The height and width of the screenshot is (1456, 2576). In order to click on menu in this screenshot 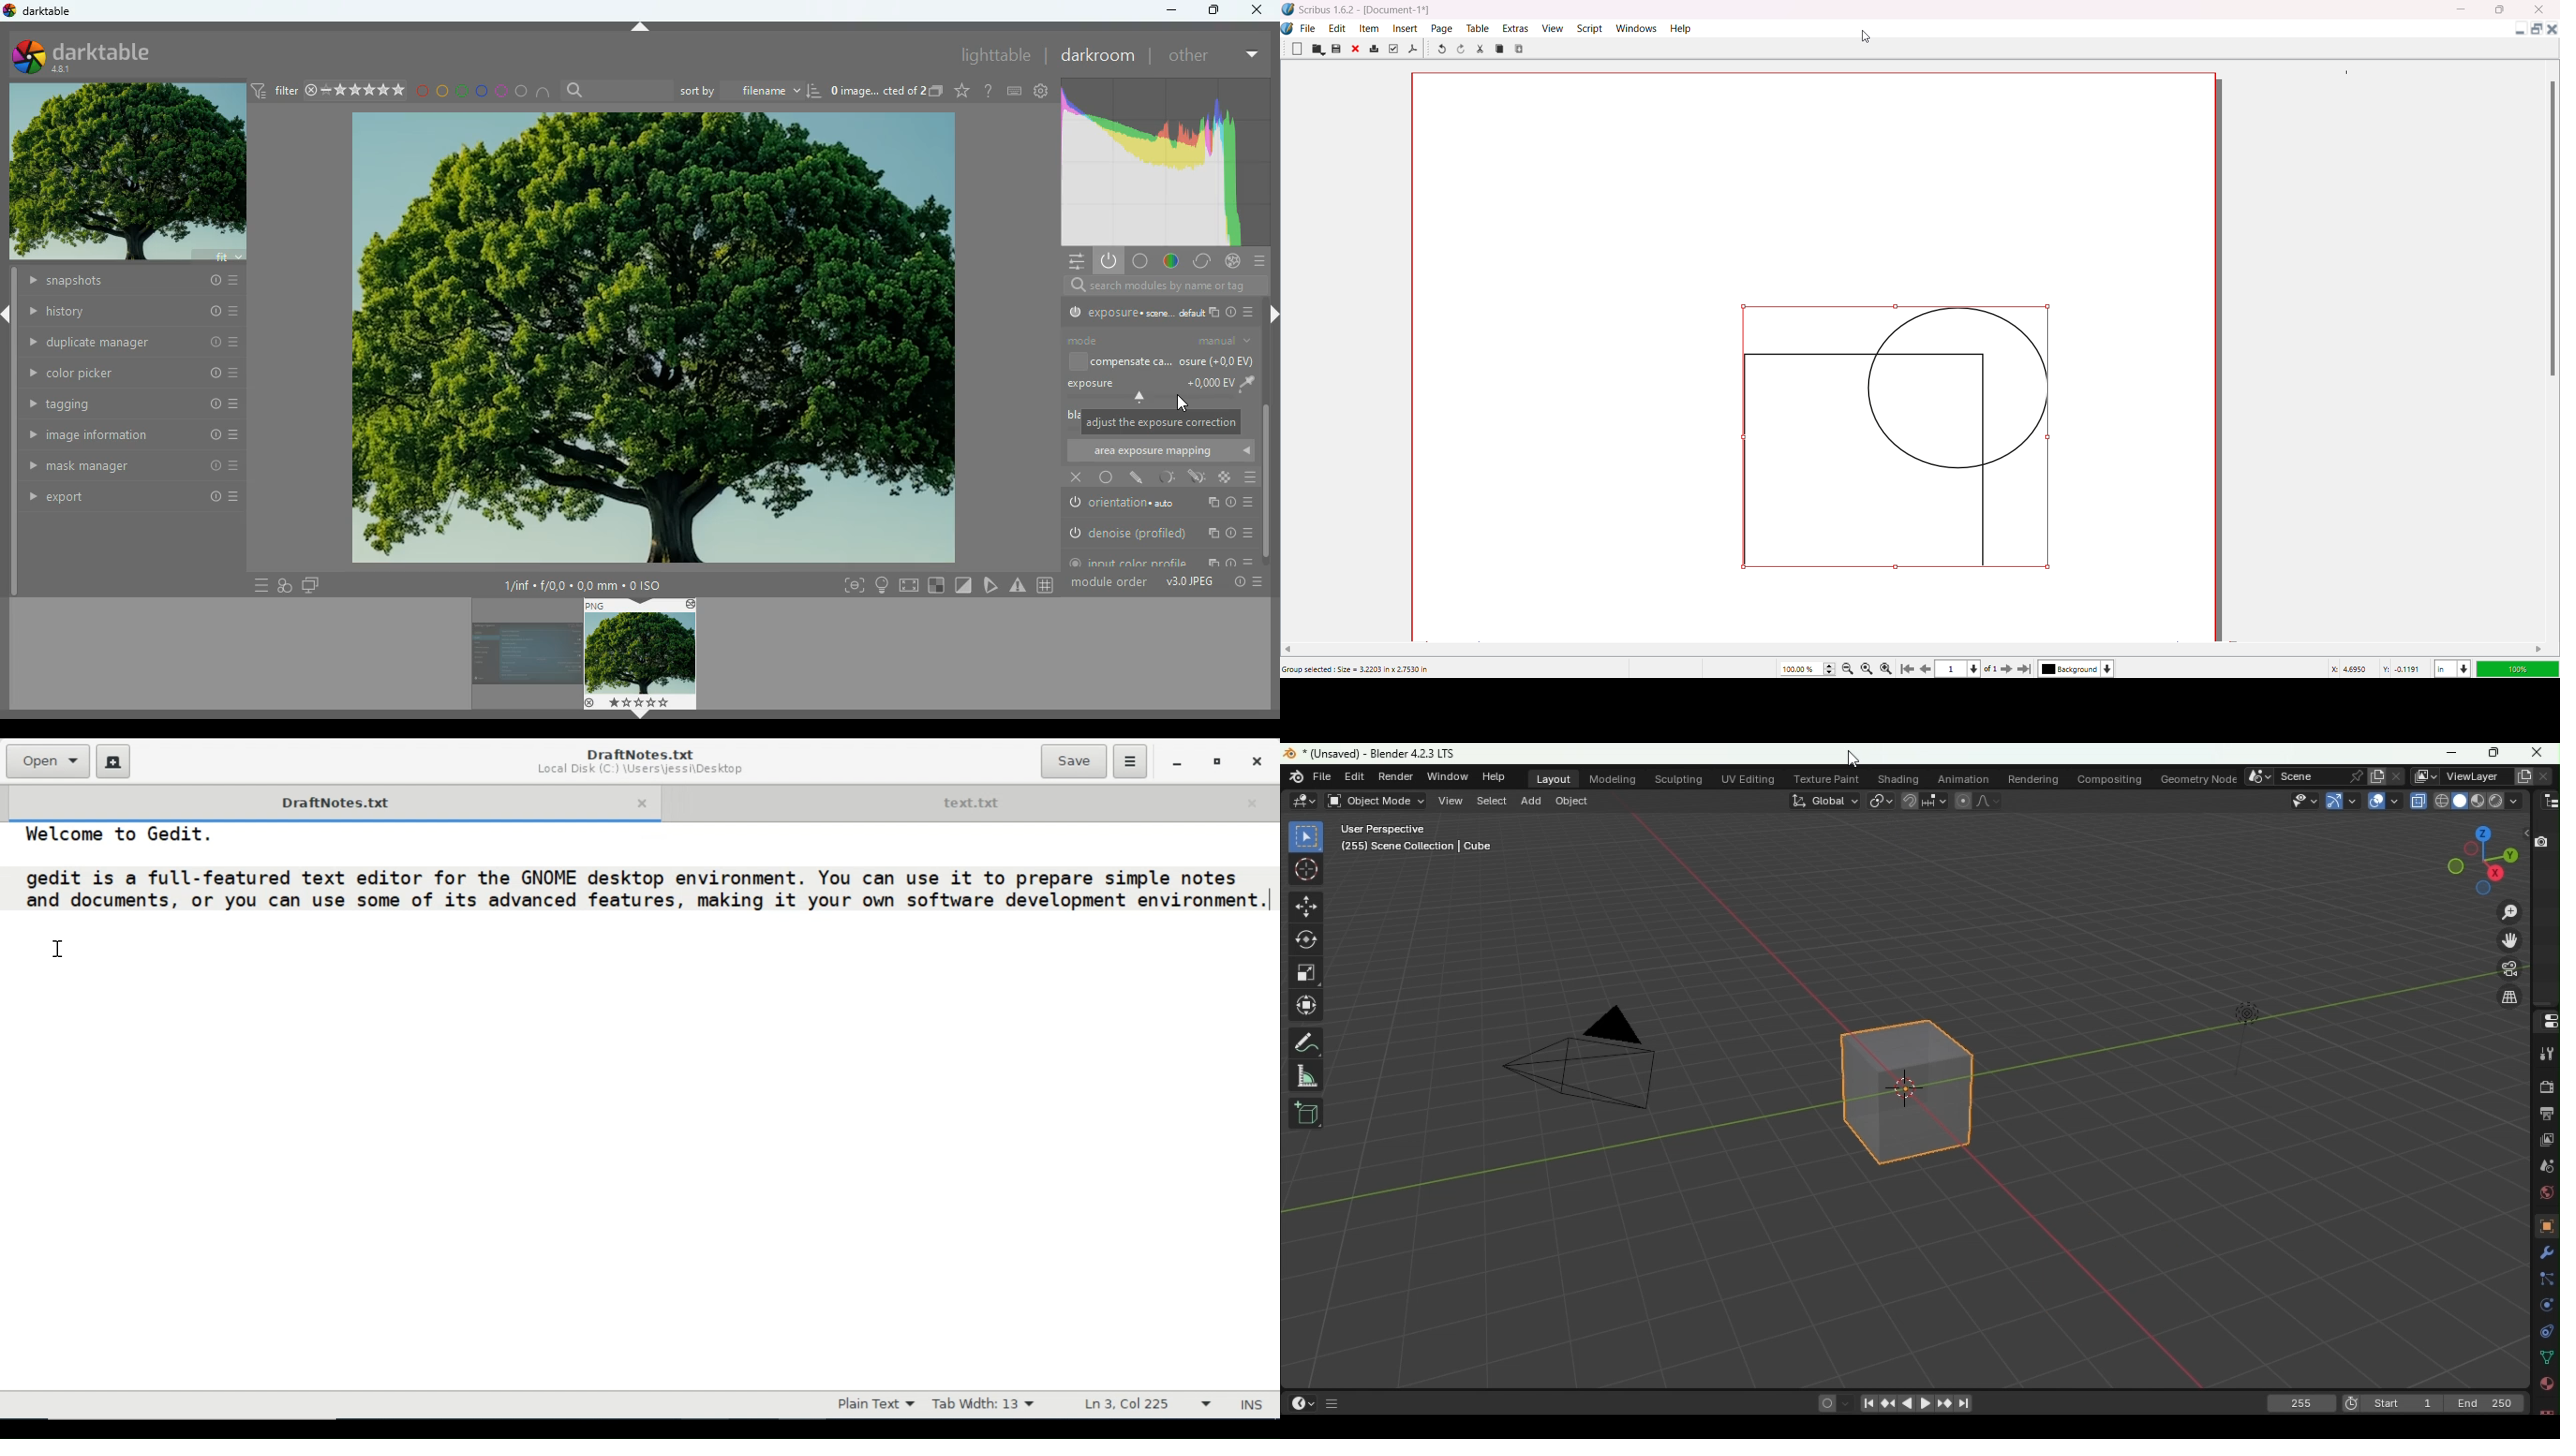, I will do `click(1259, 260)`.